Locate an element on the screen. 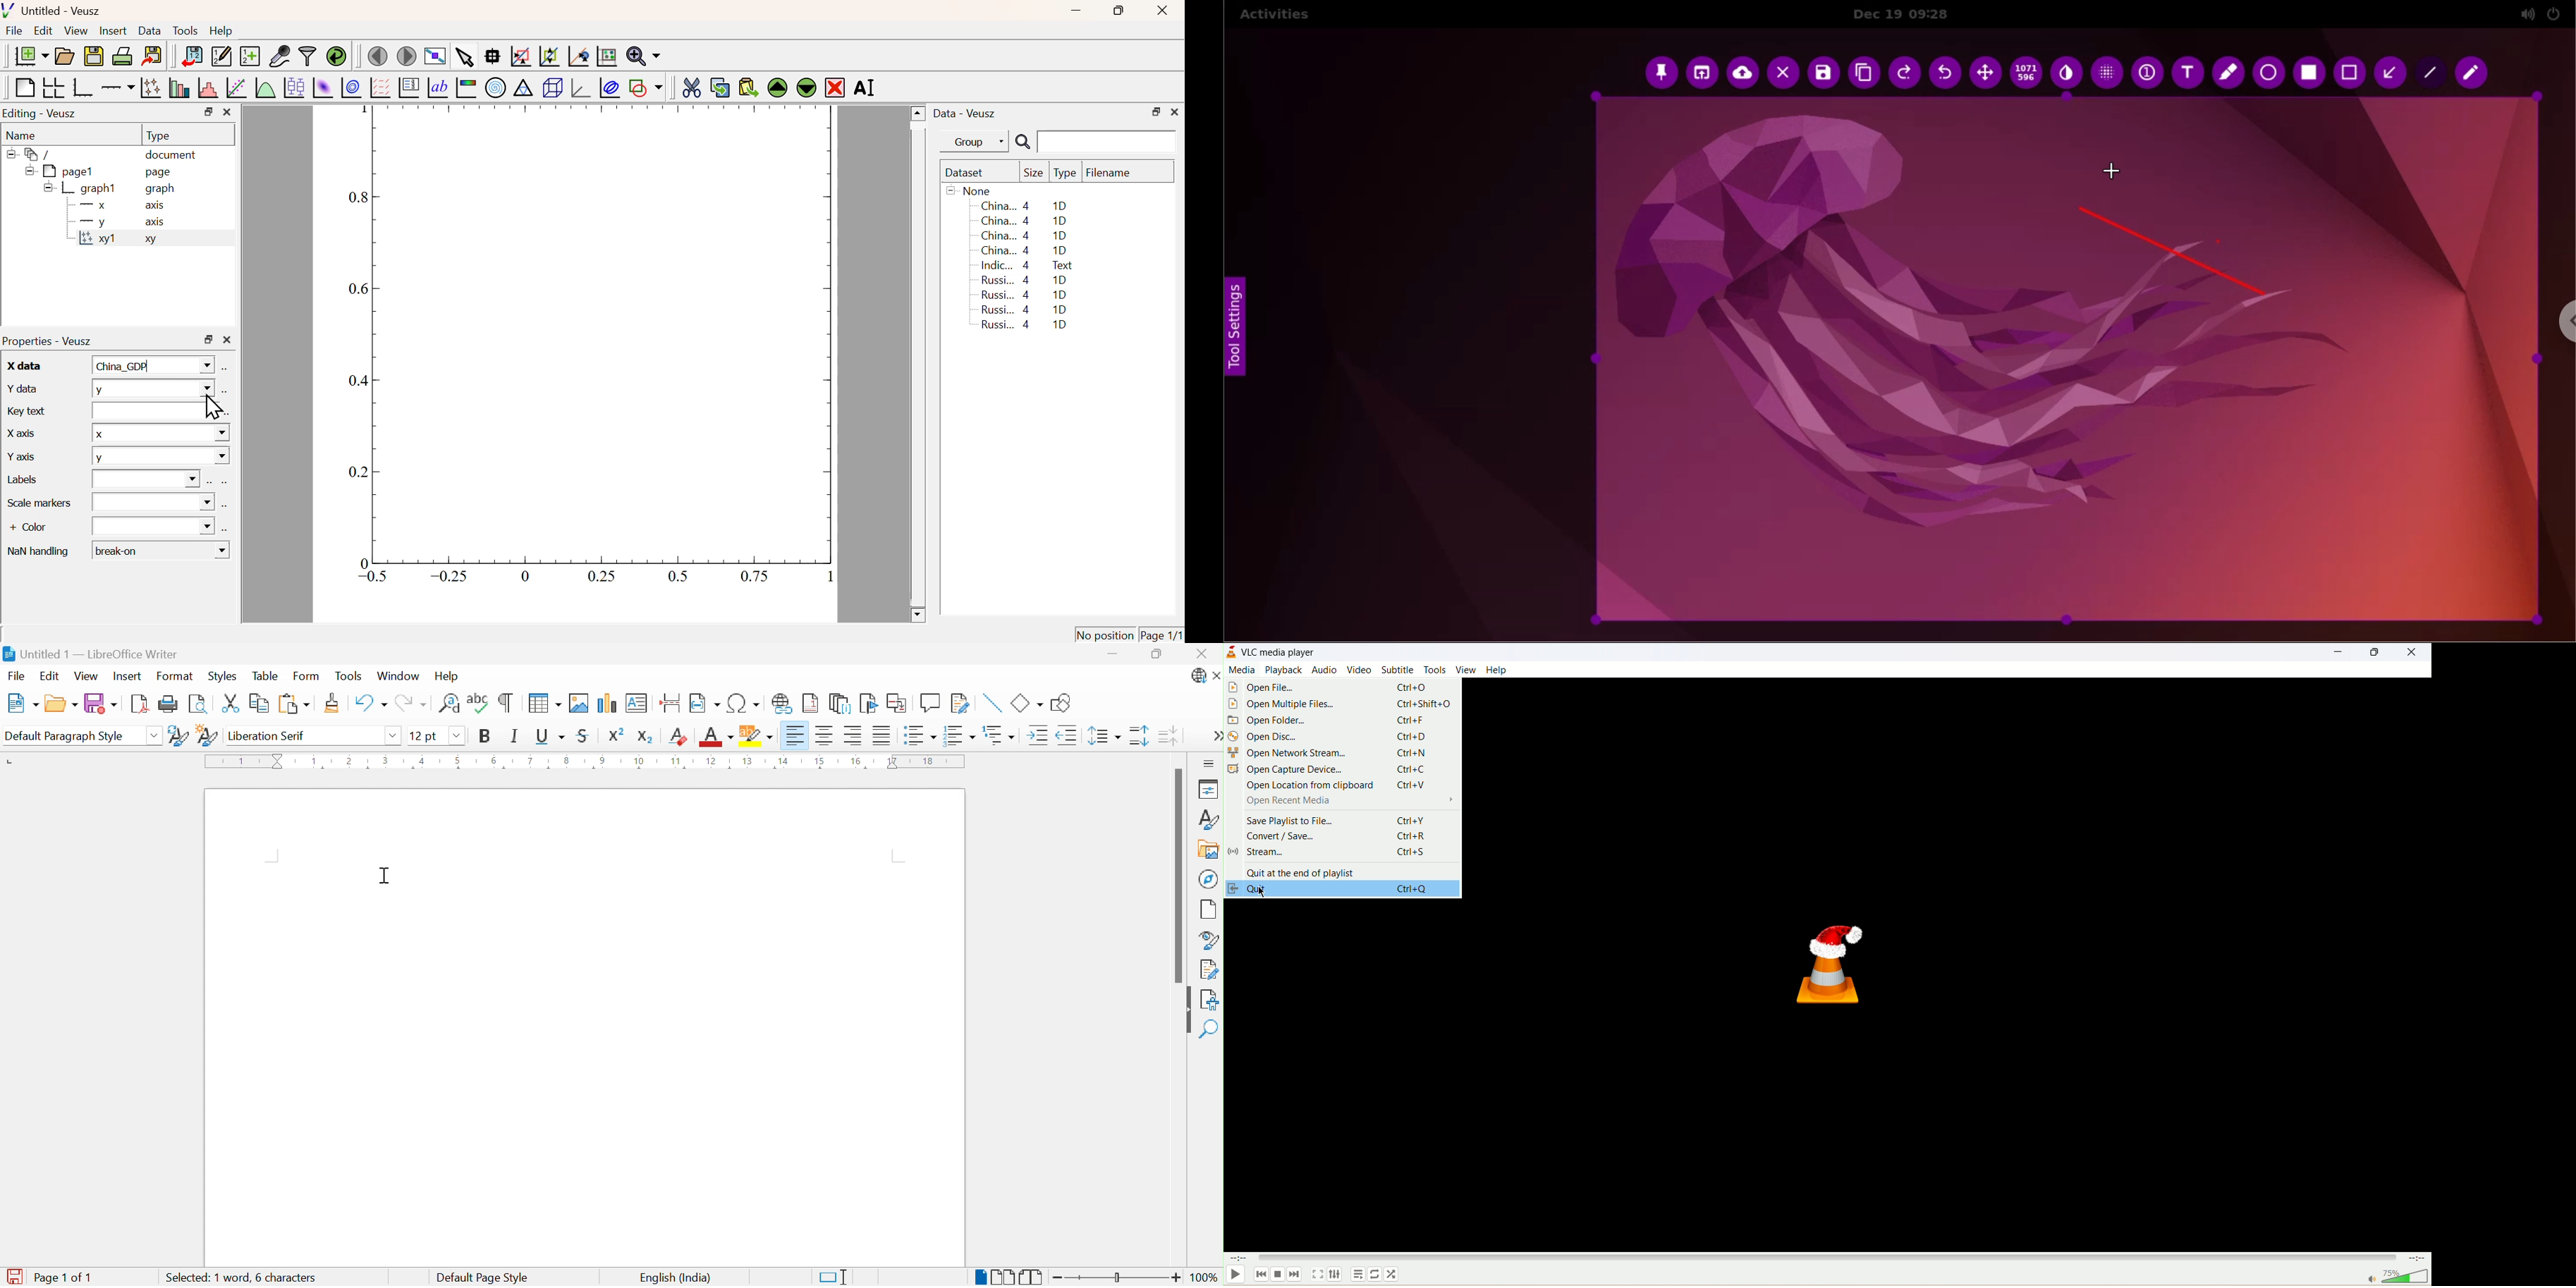 The image size is (2576, 1288). Navigator is located at coordinates (1210, 878).